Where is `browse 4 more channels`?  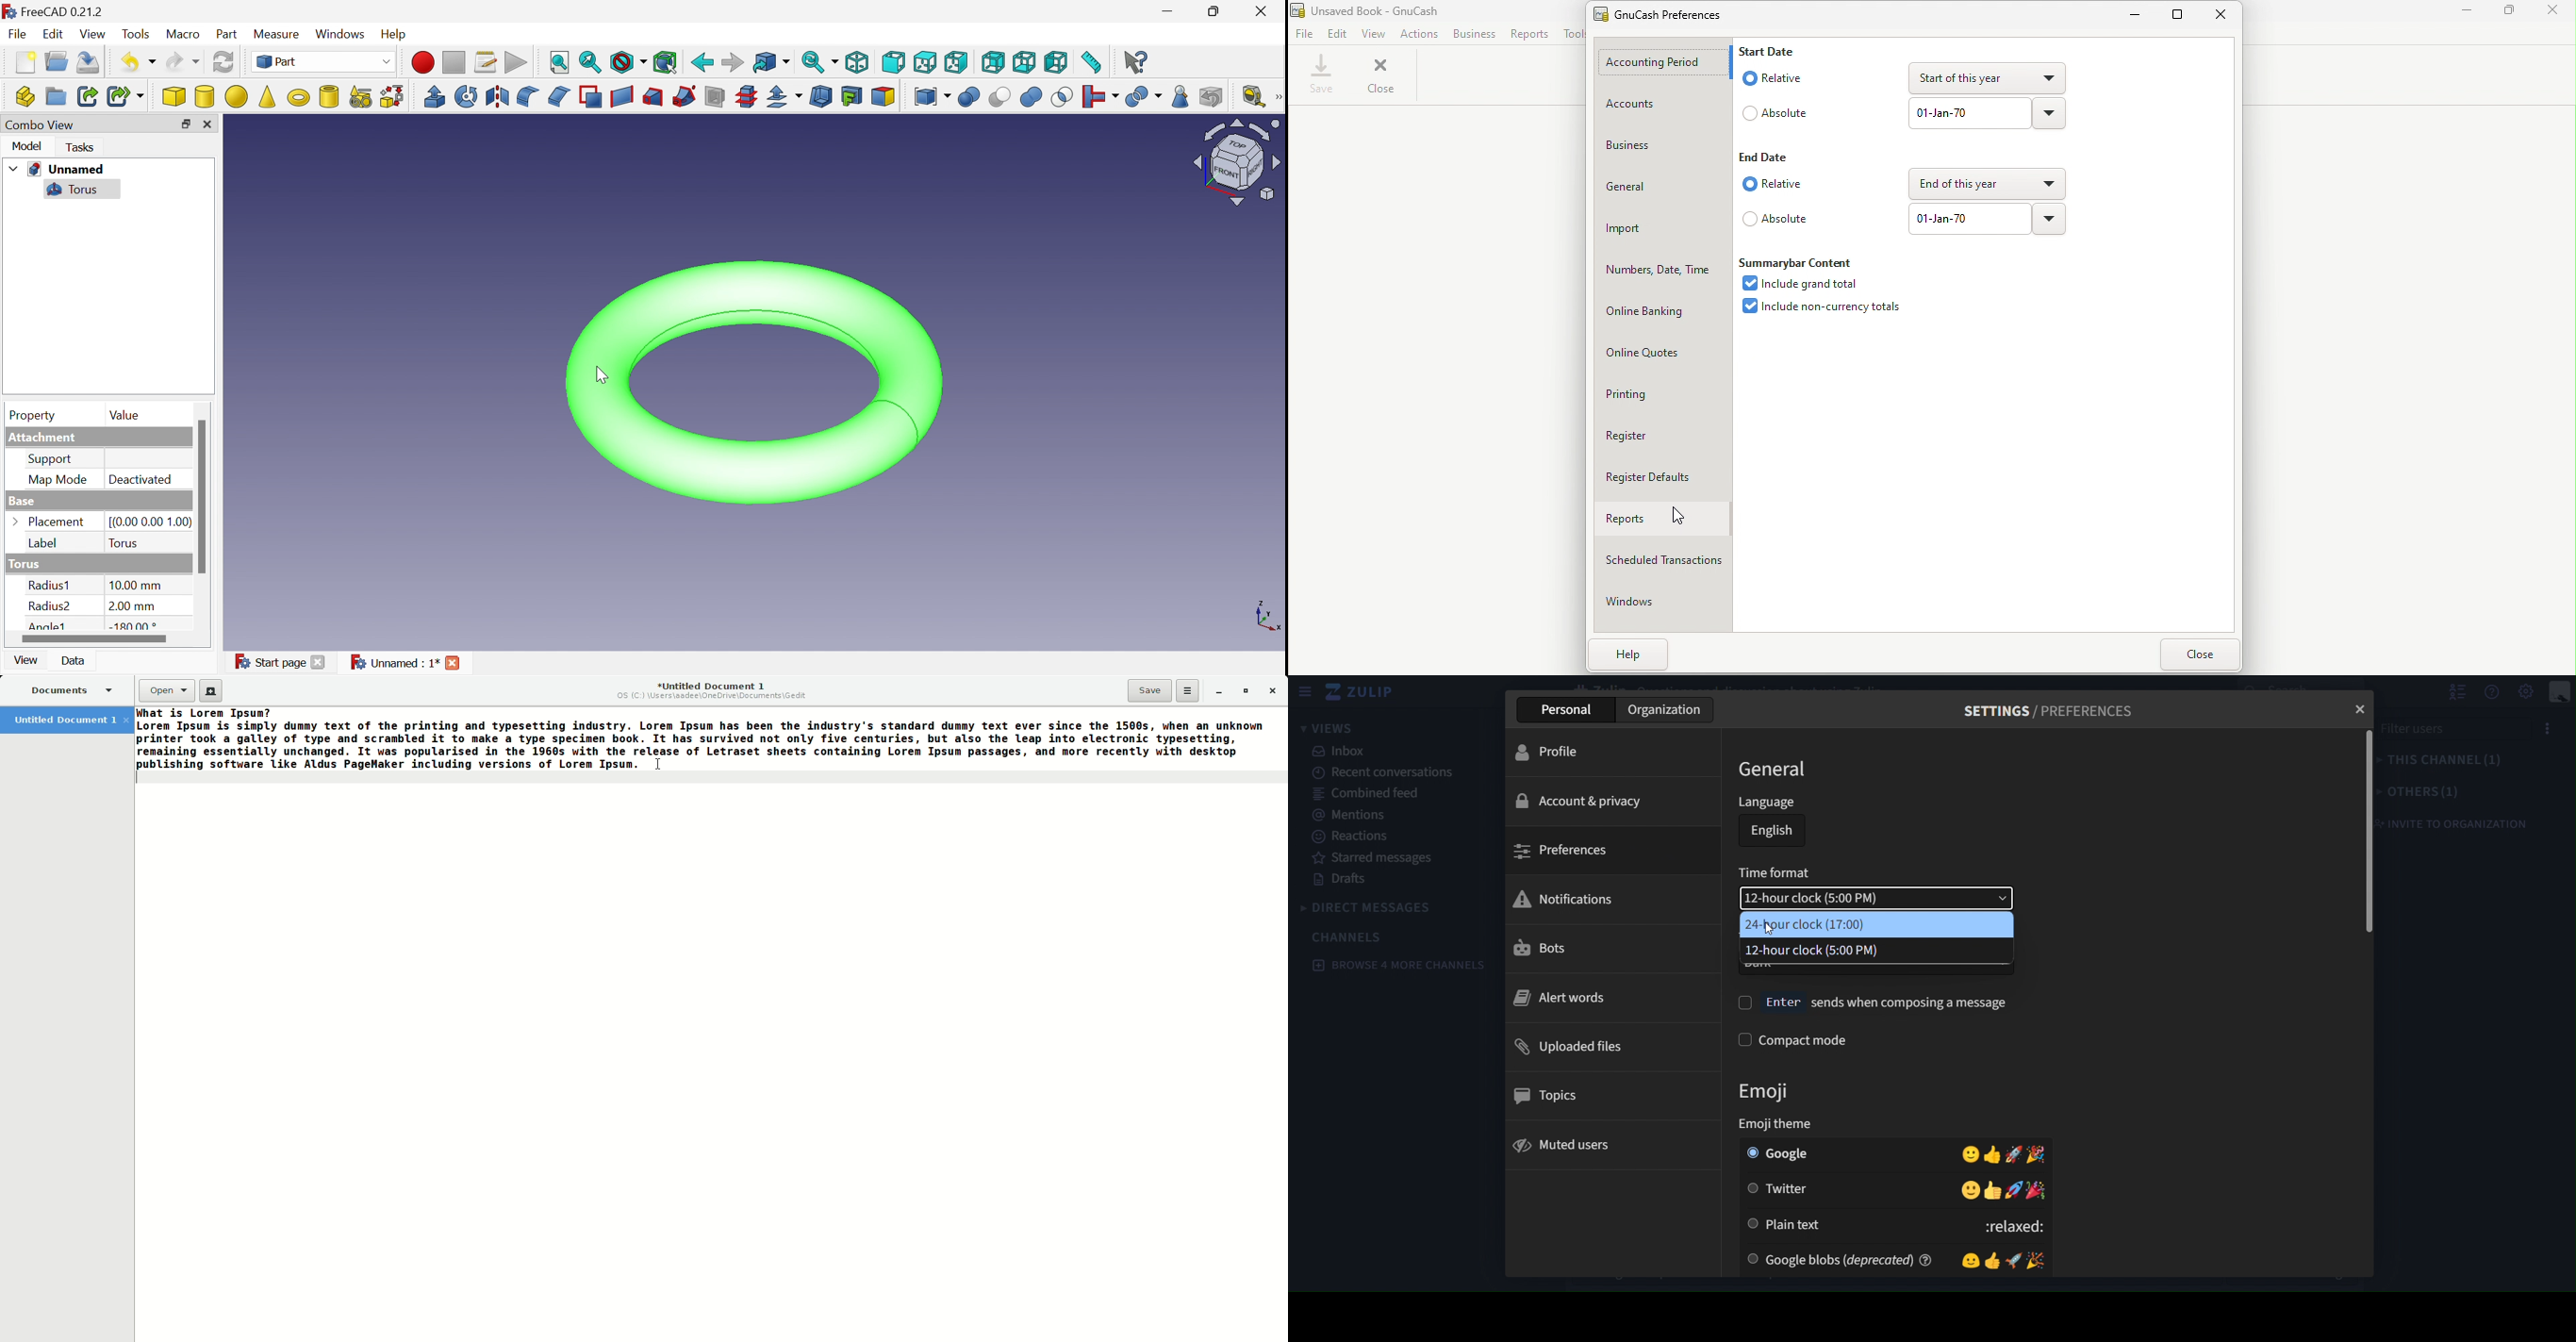
browse 4 more channels is located at coordinates (1395, 966).